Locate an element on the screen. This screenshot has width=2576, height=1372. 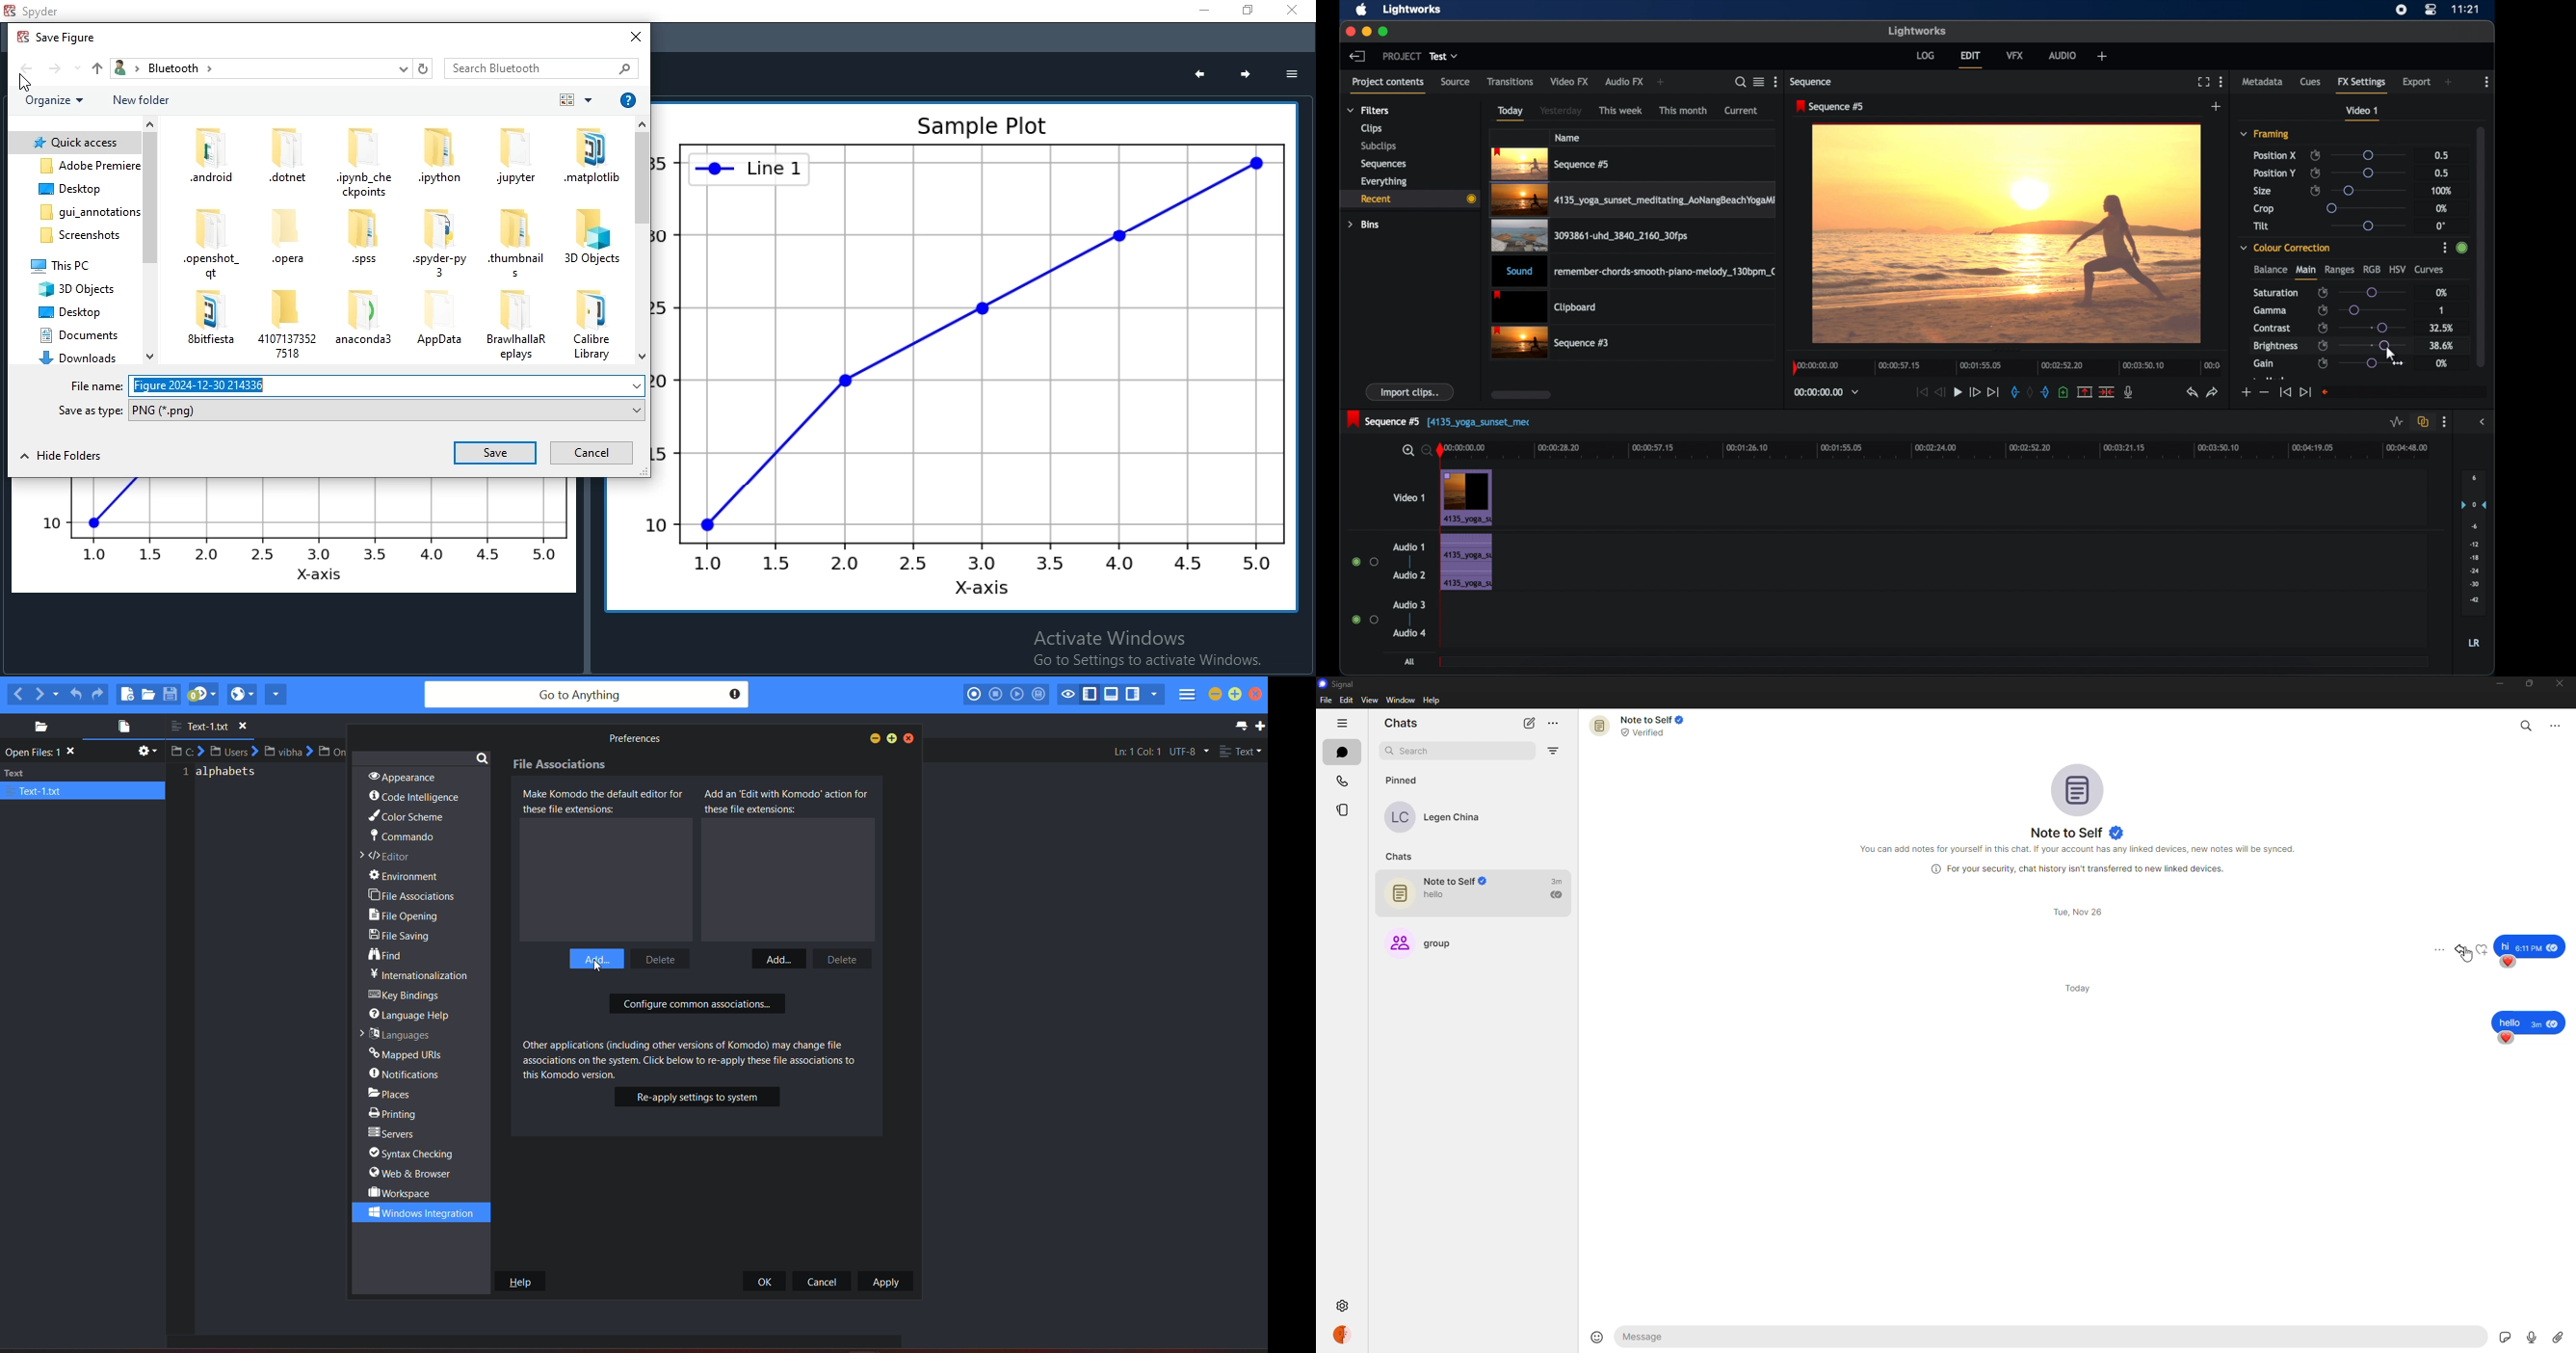
Add an edit with komodo is located at coordinates (787, 801).